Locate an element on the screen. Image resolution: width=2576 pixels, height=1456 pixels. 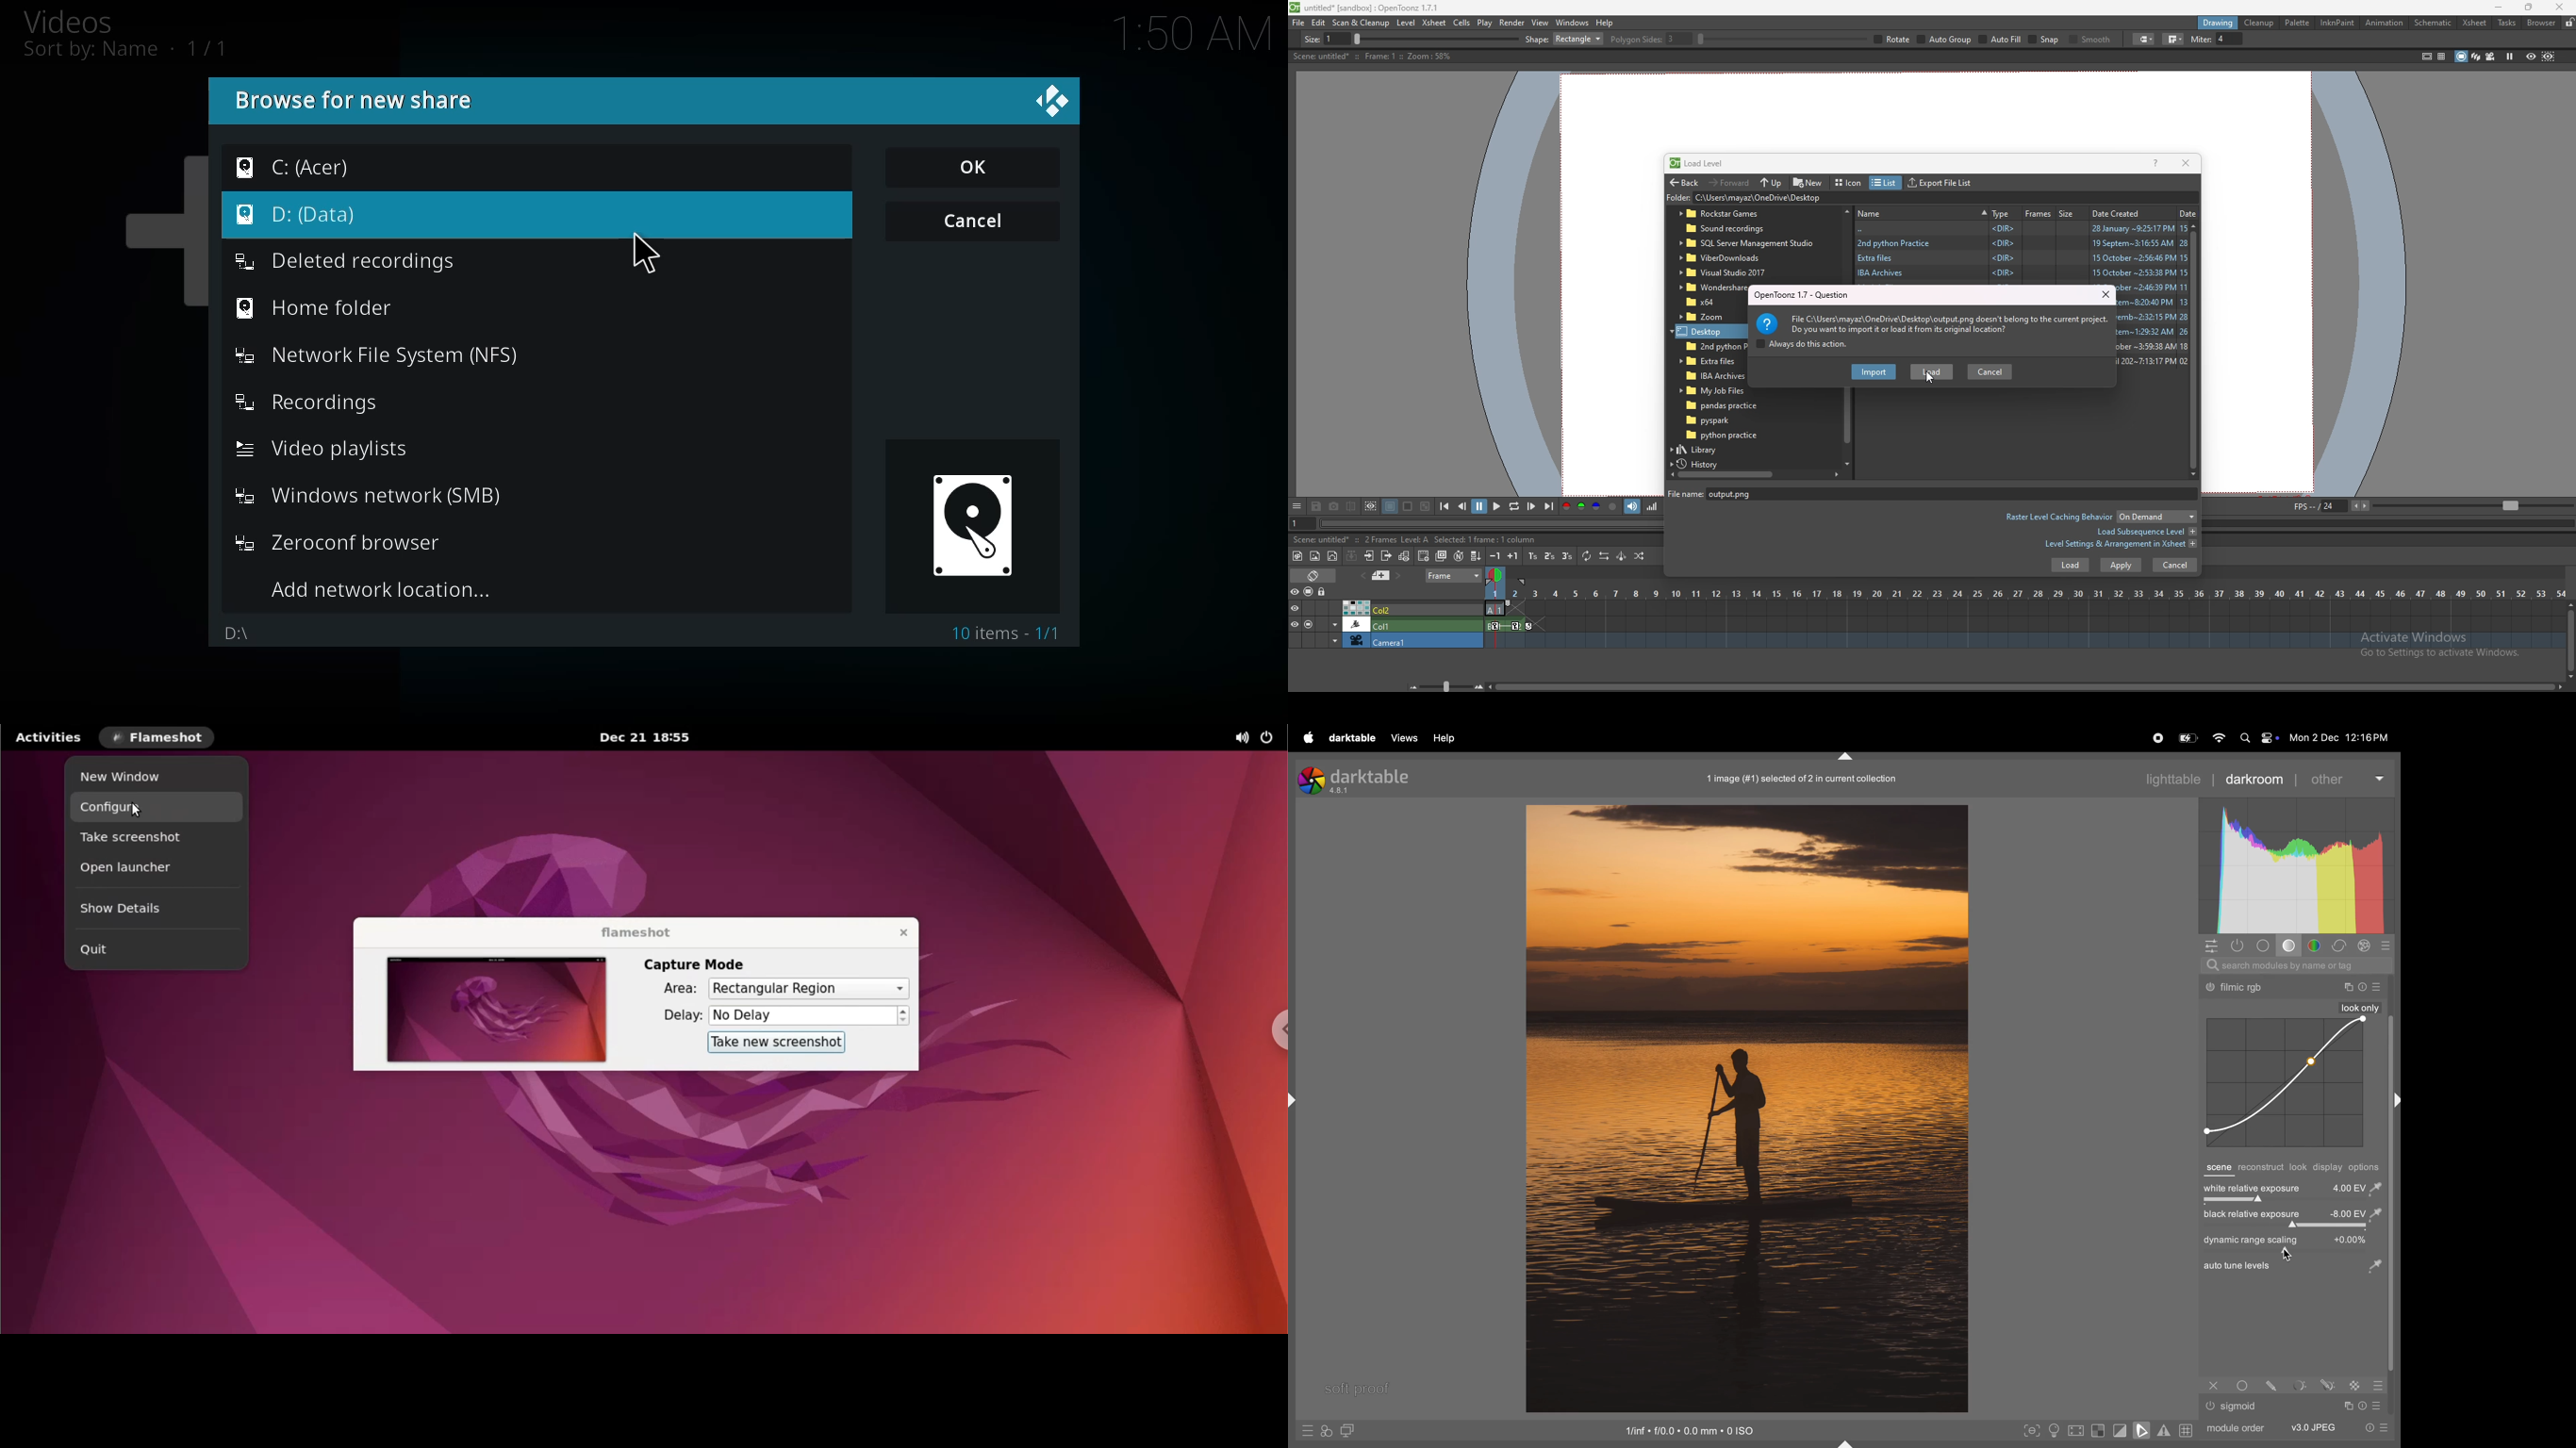
other is located at coordinates (2346, 778).